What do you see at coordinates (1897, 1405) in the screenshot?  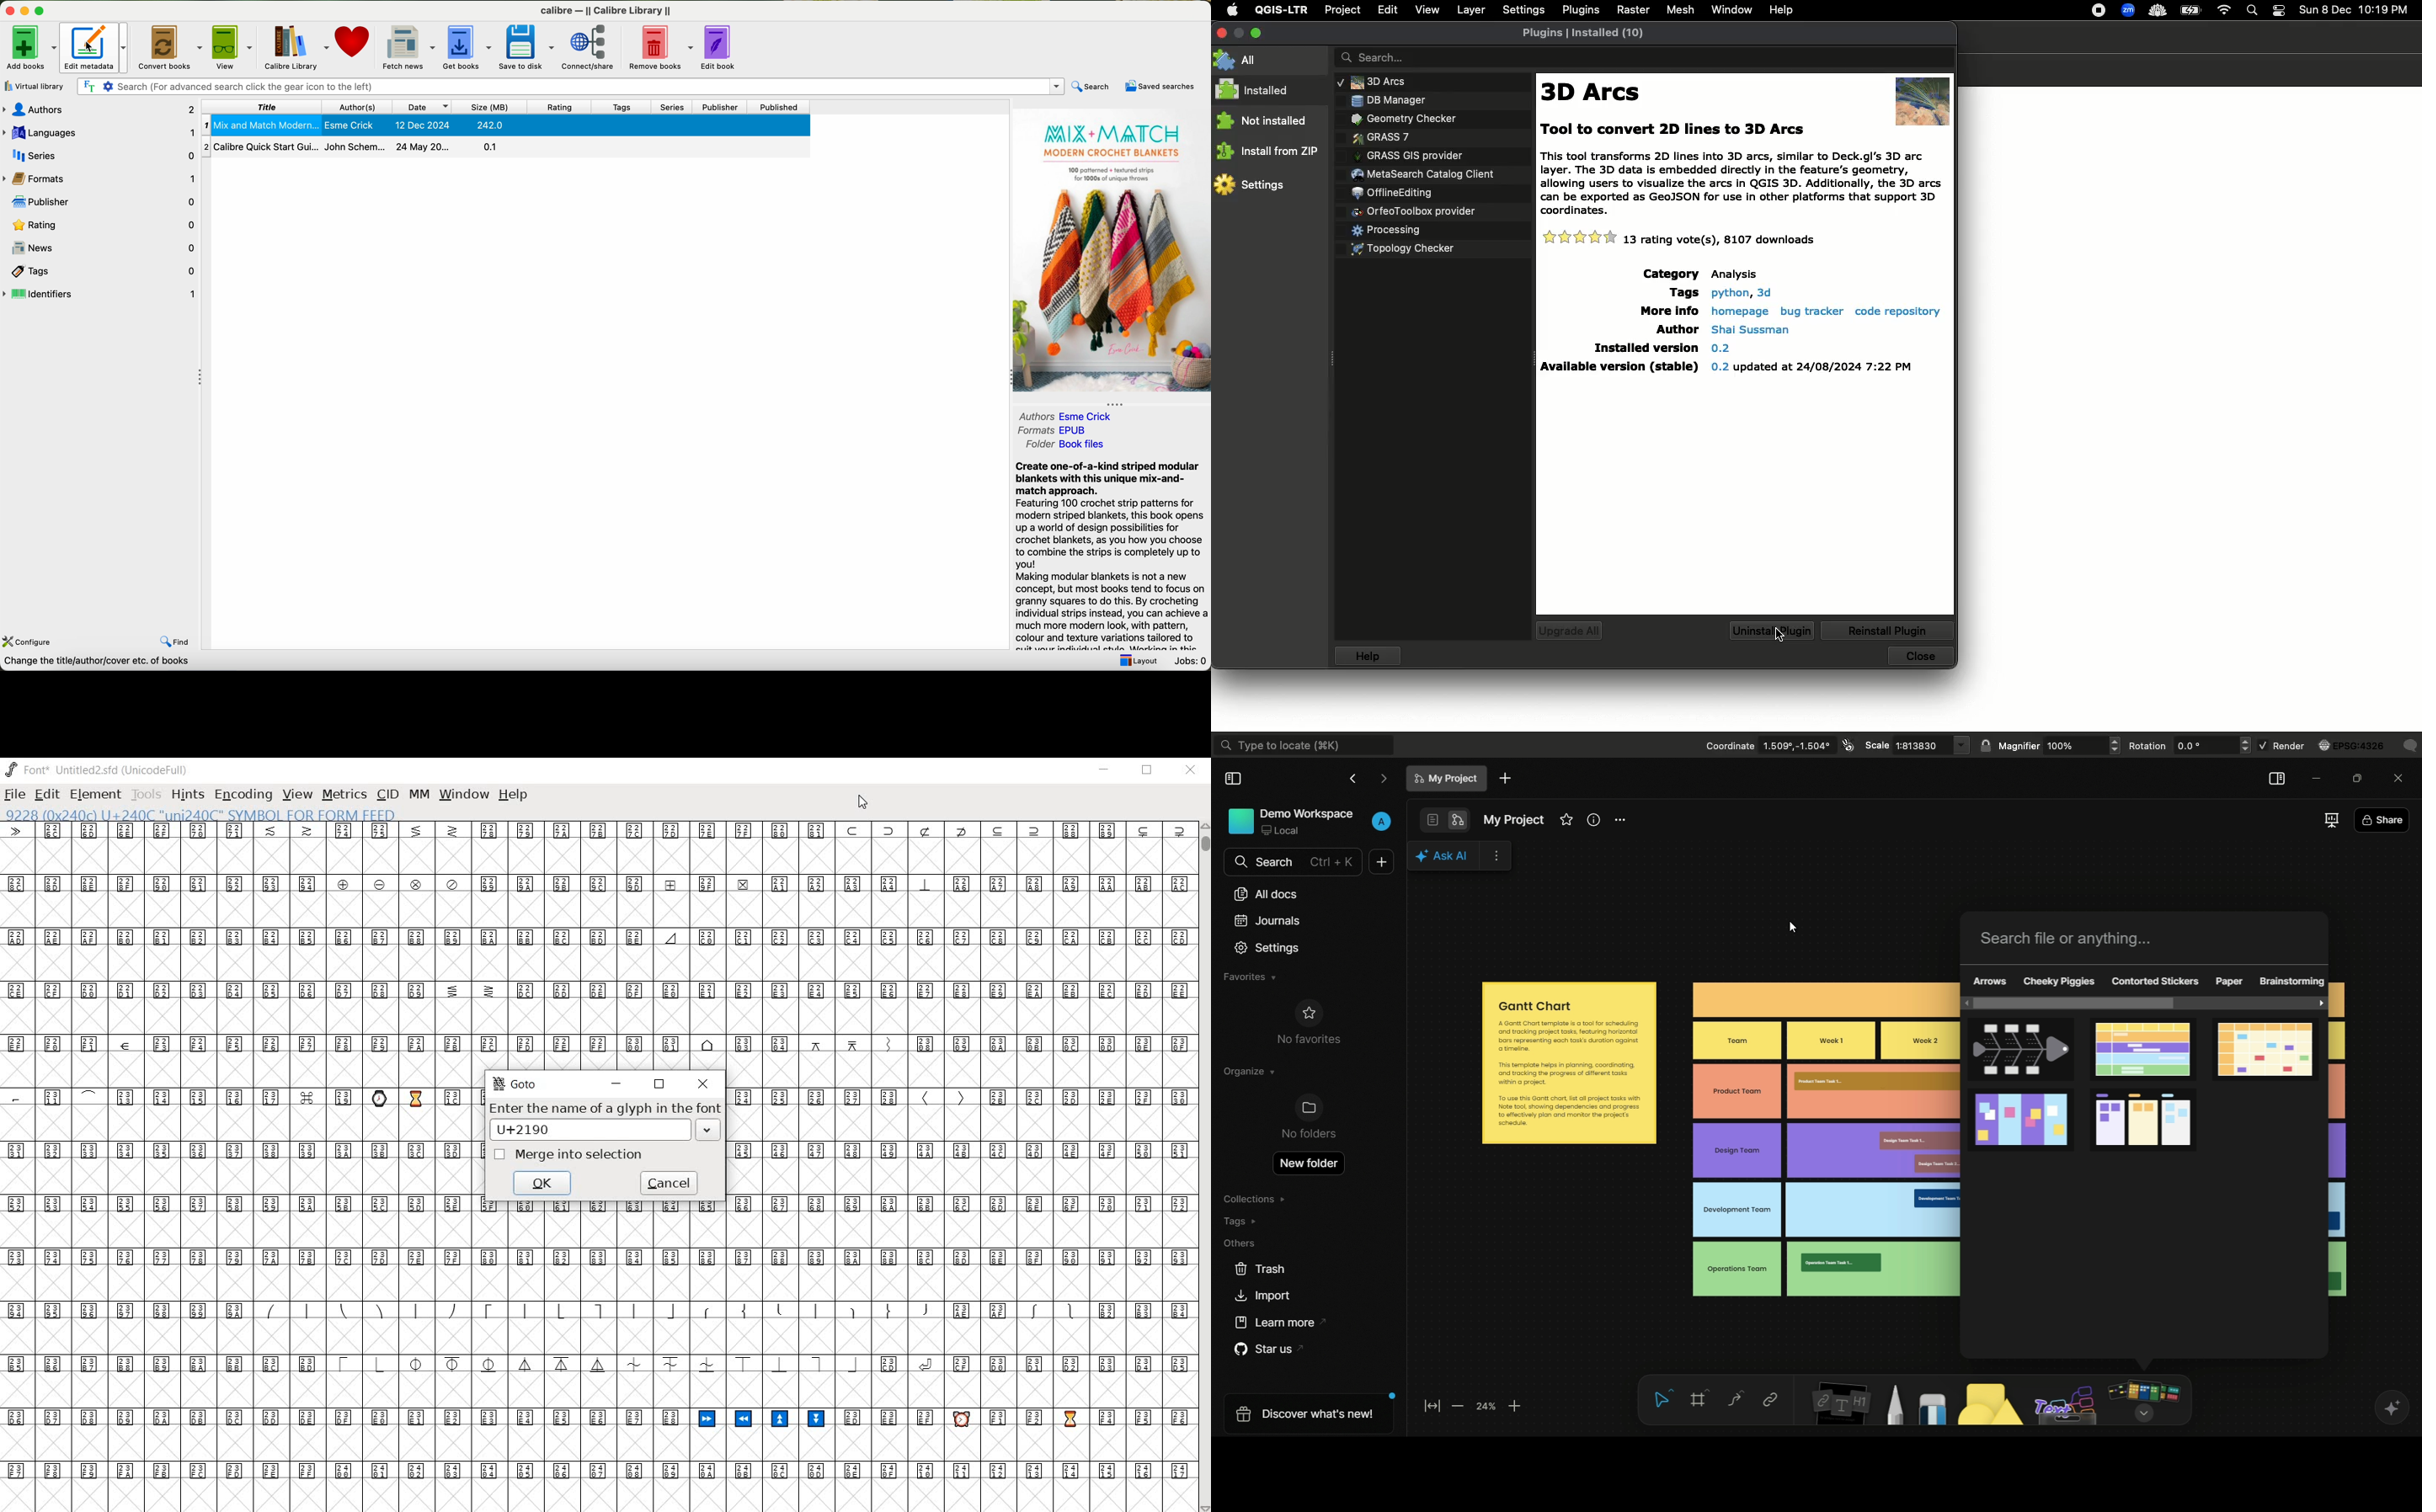 I see `pencils and pens` at bounding box center [1897, 1405].